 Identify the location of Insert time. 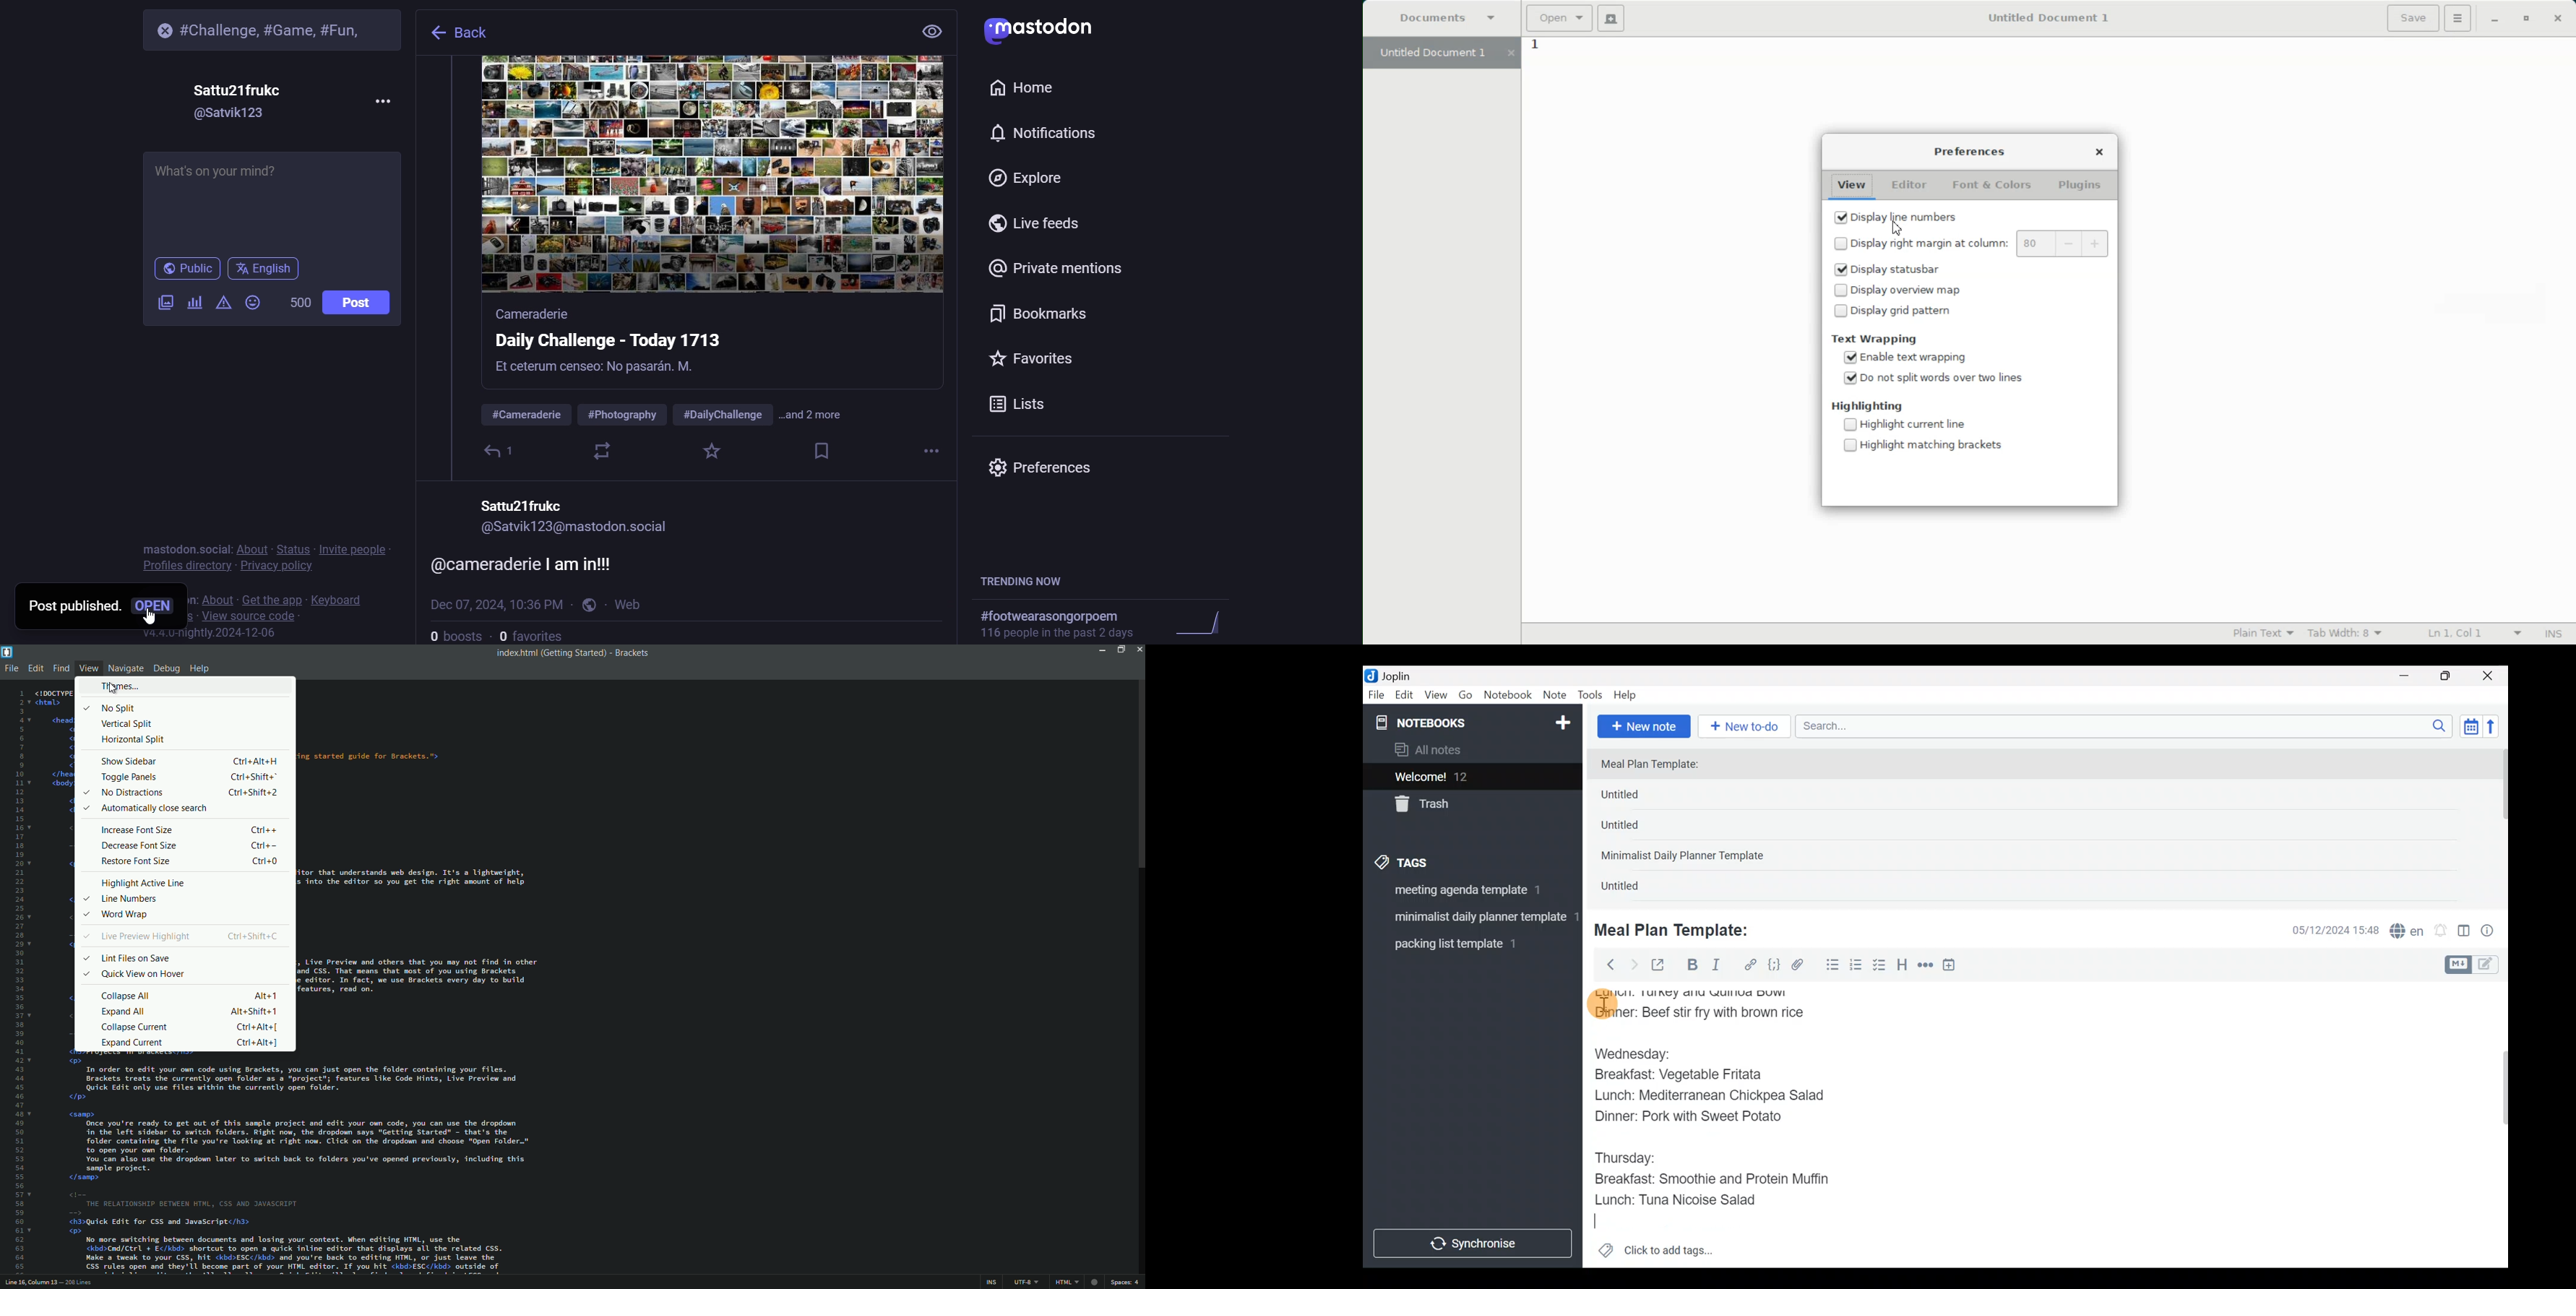
(1955, 967).